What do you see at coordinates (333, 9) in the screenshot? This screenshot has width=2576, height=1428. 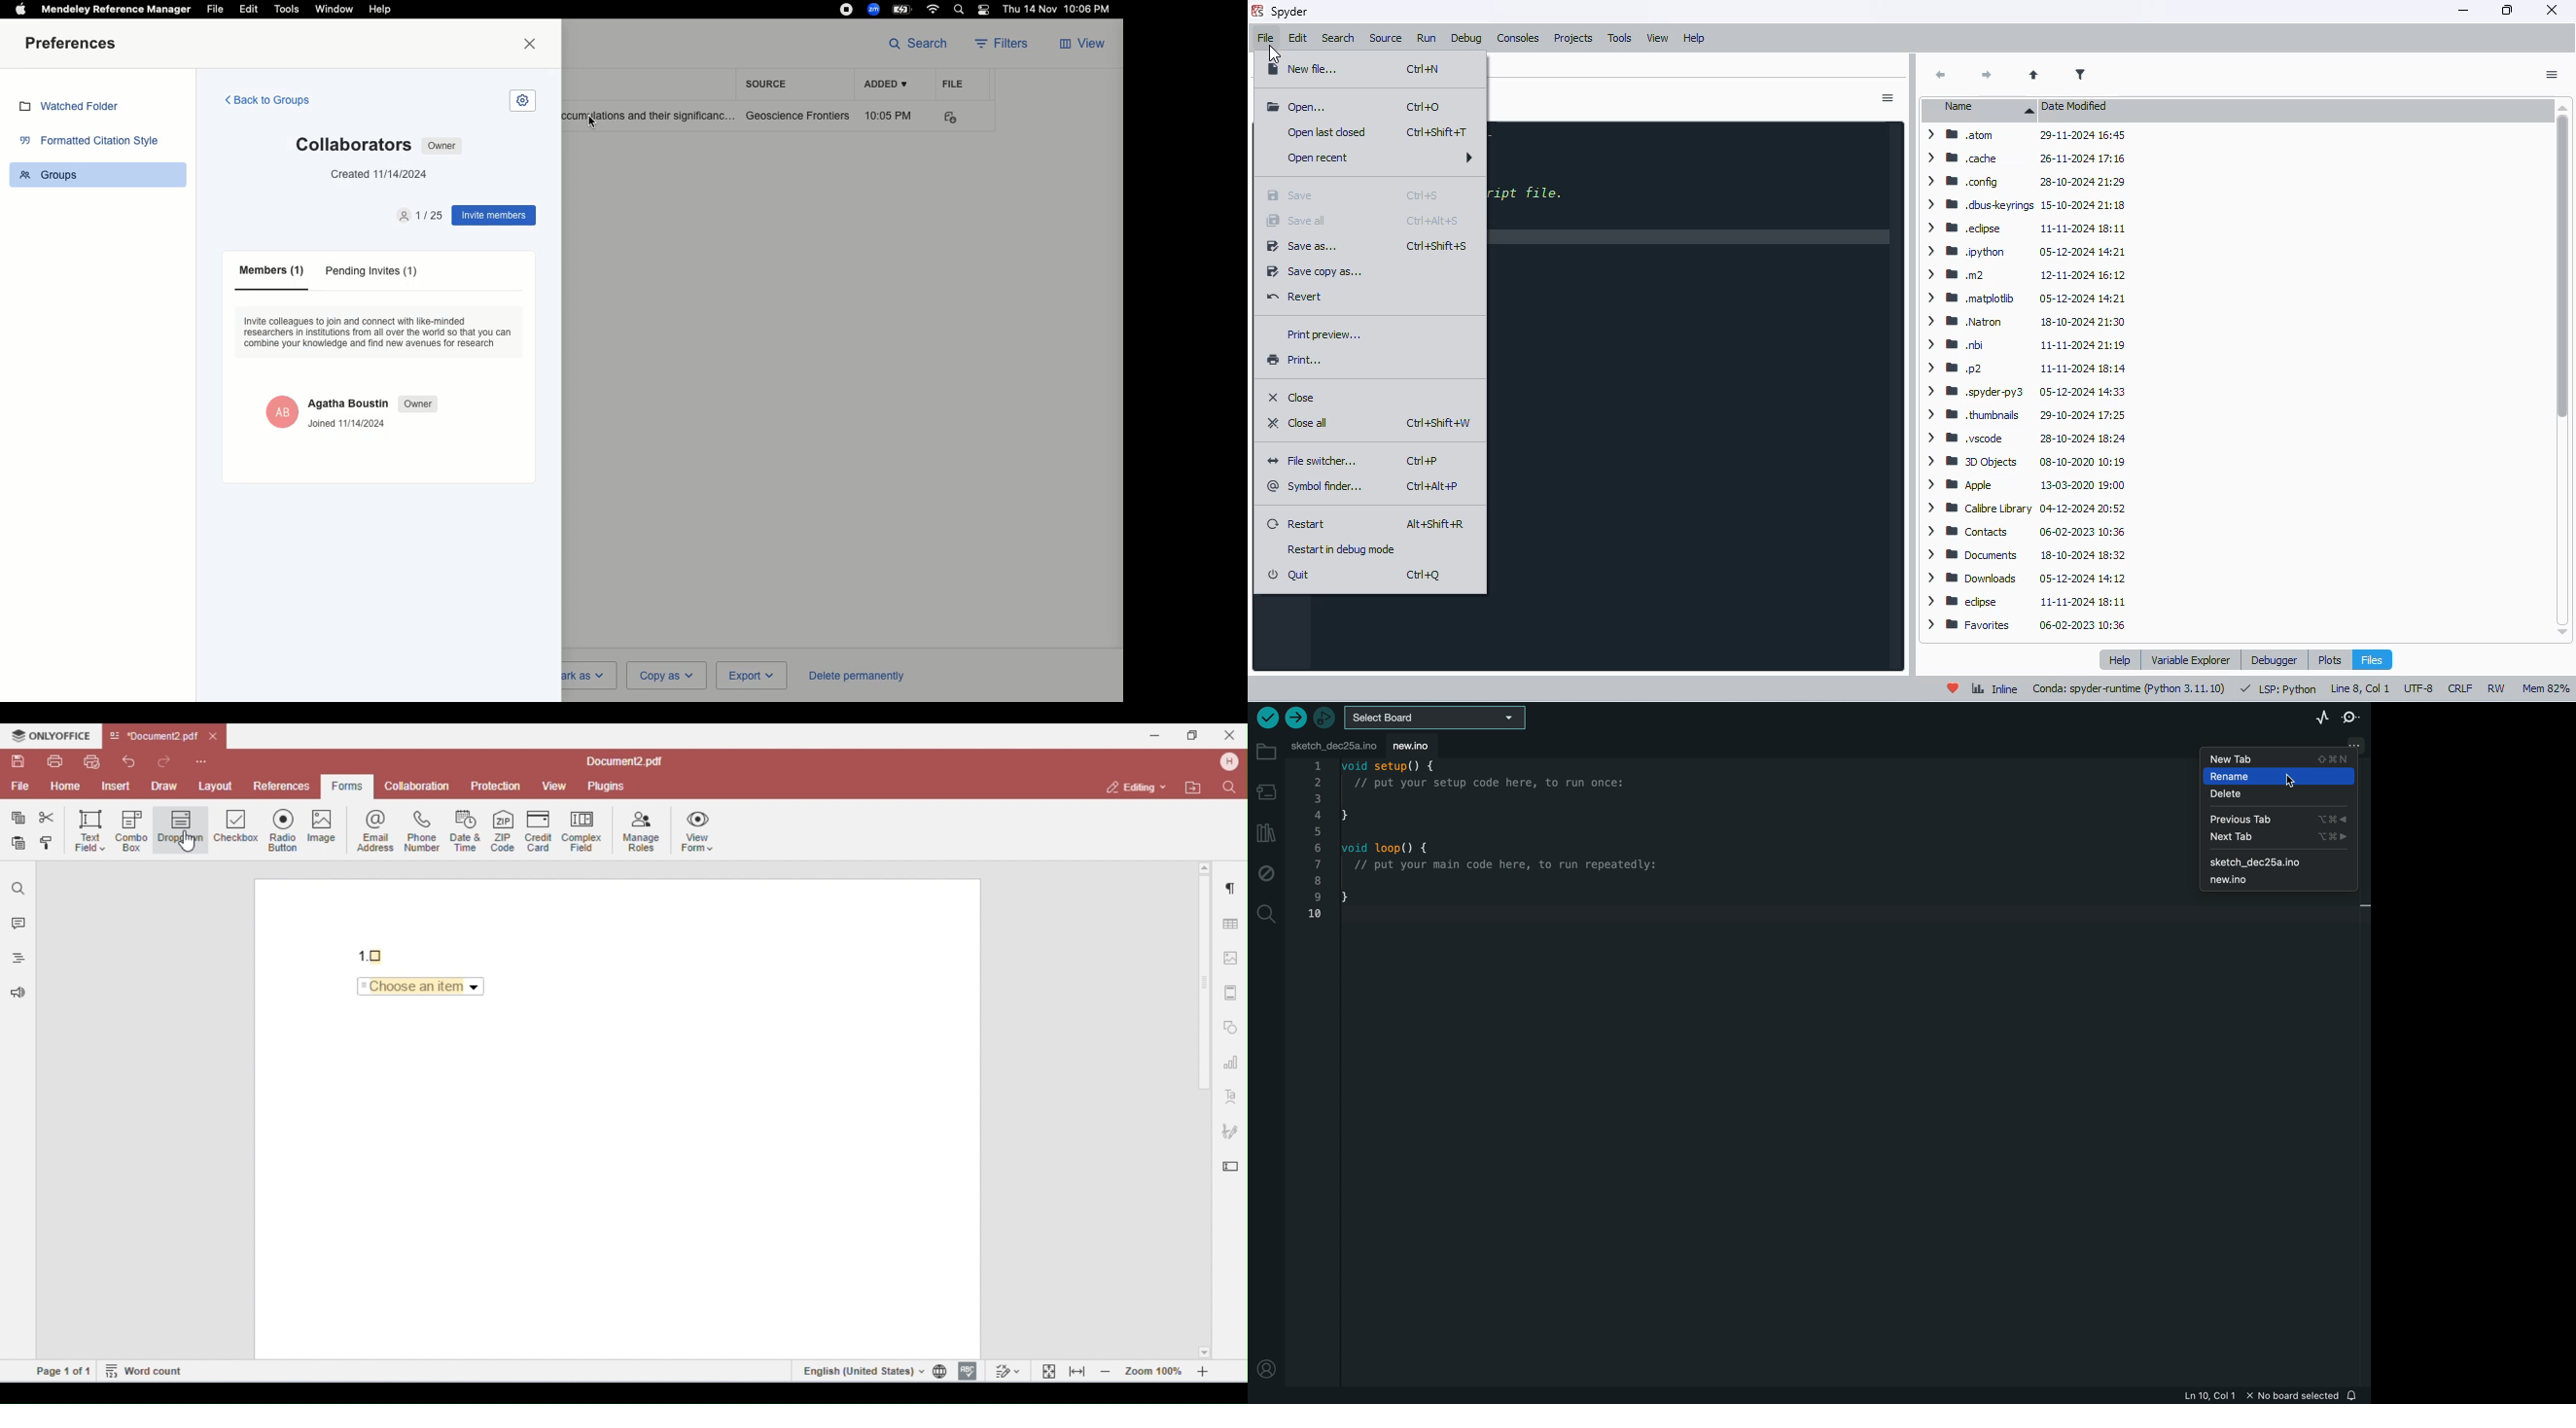 I see `Window` at bounding box center [333, 9].